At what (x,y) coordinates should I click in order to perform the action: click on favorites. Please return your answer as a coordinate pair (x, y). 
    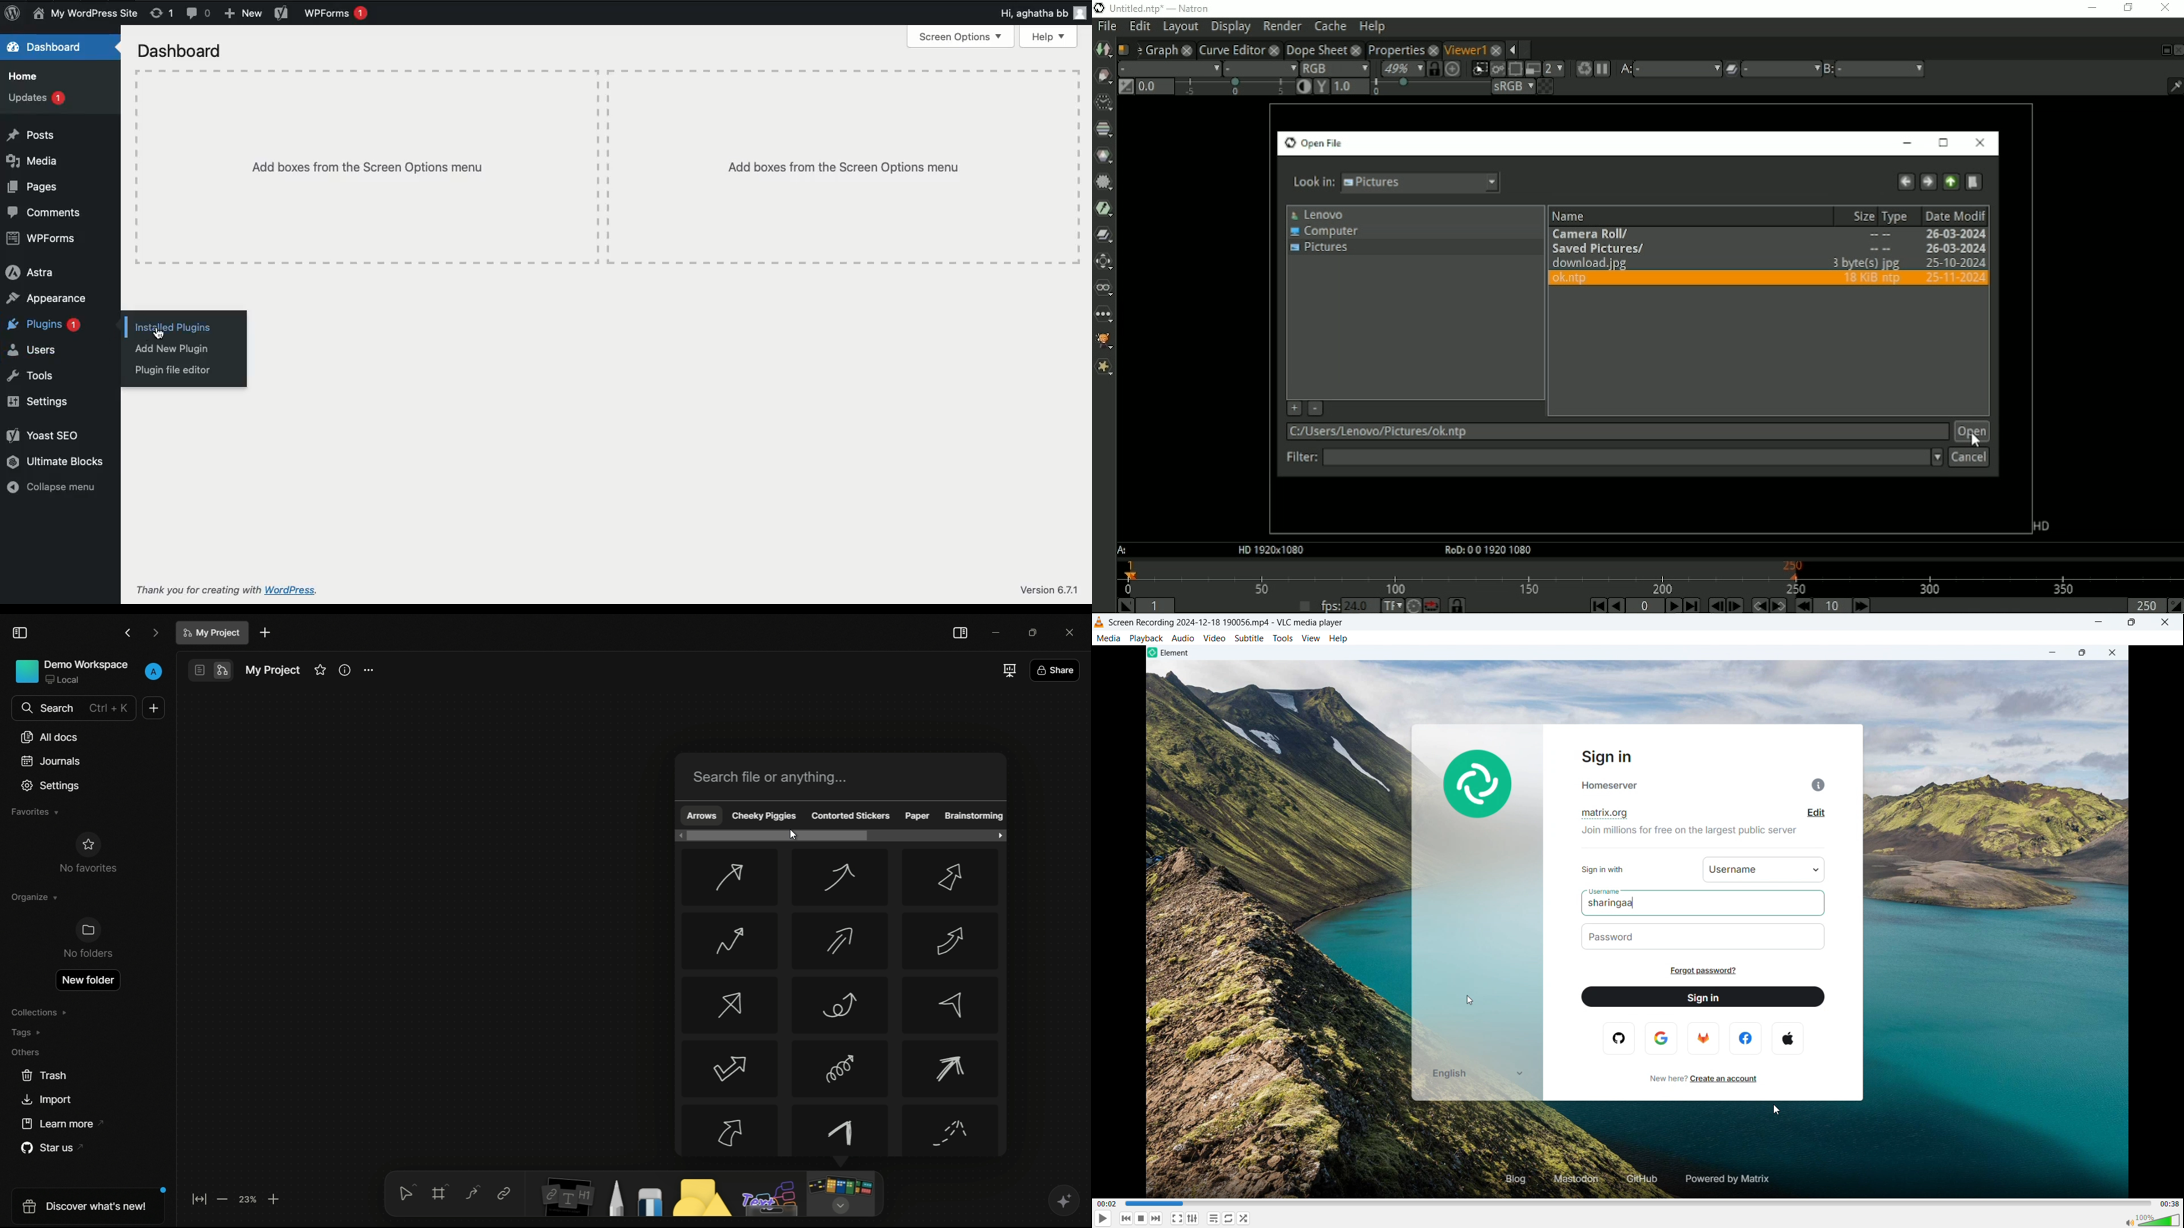
    Looking at the image, I should click on (34, 812).